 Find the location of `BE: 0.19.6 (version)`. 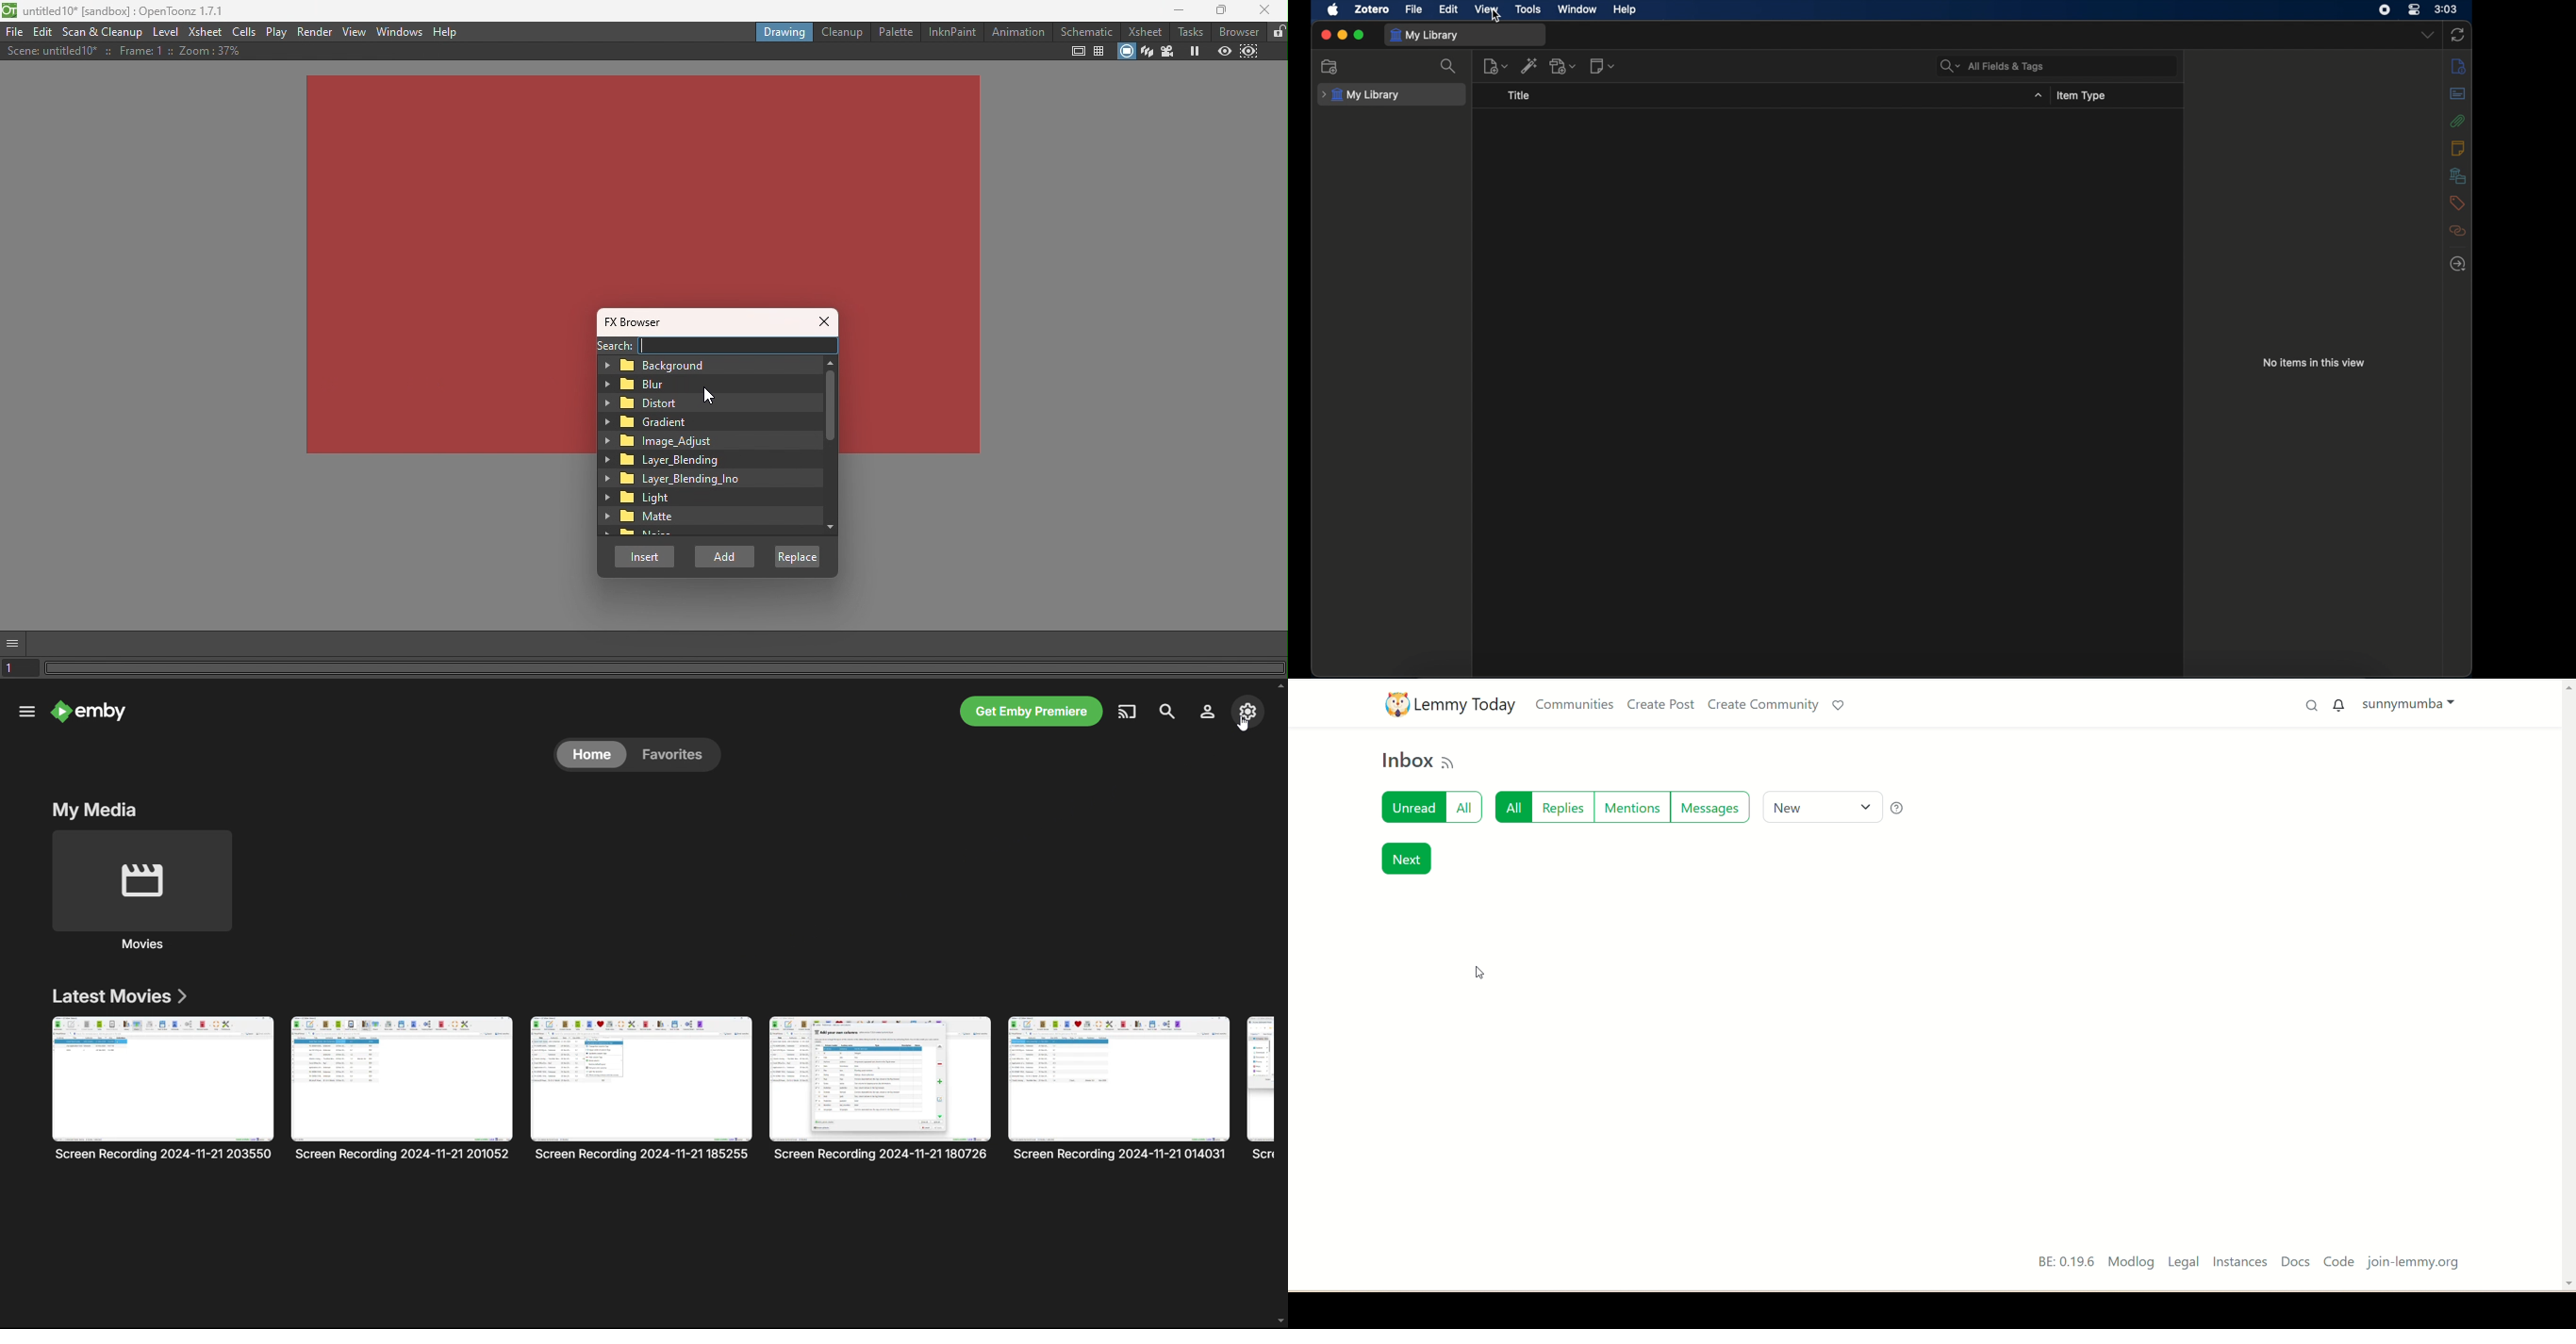

BE: 0.19.6 (version) is located at coordinates (2058, 1260).